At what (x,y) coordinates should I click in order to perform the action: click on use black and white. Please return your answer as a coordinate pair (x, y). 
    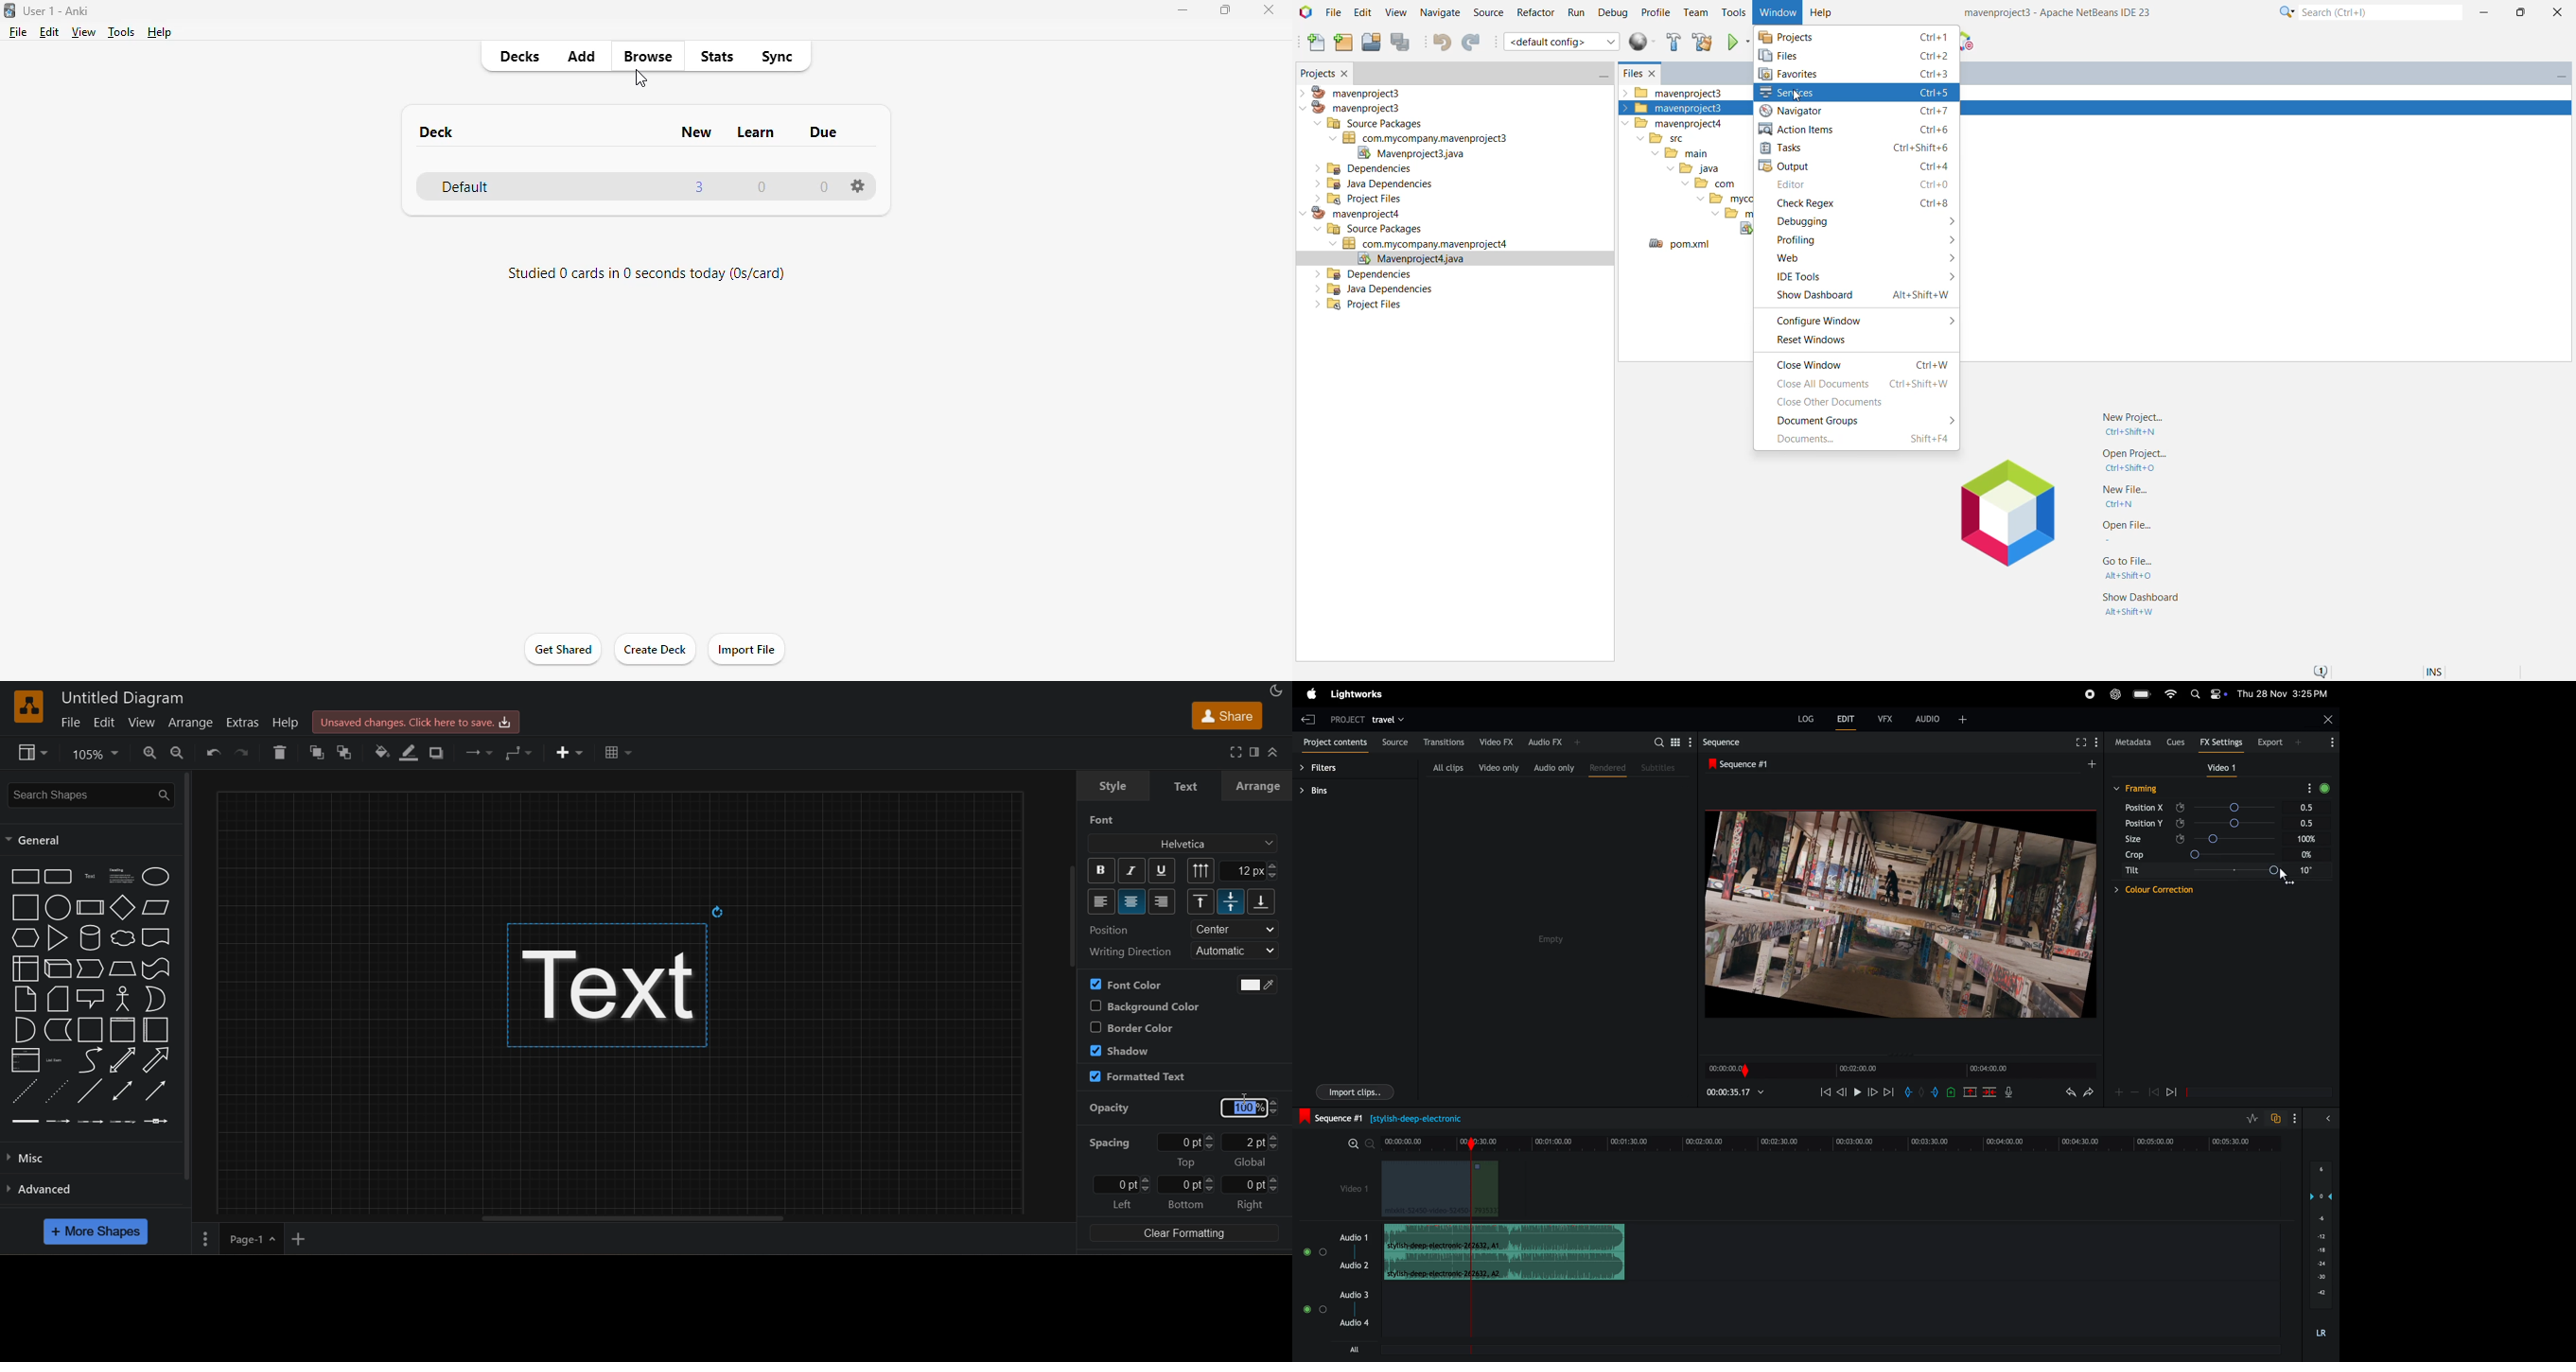
    Looking at the image, I should click on (1252, 984).